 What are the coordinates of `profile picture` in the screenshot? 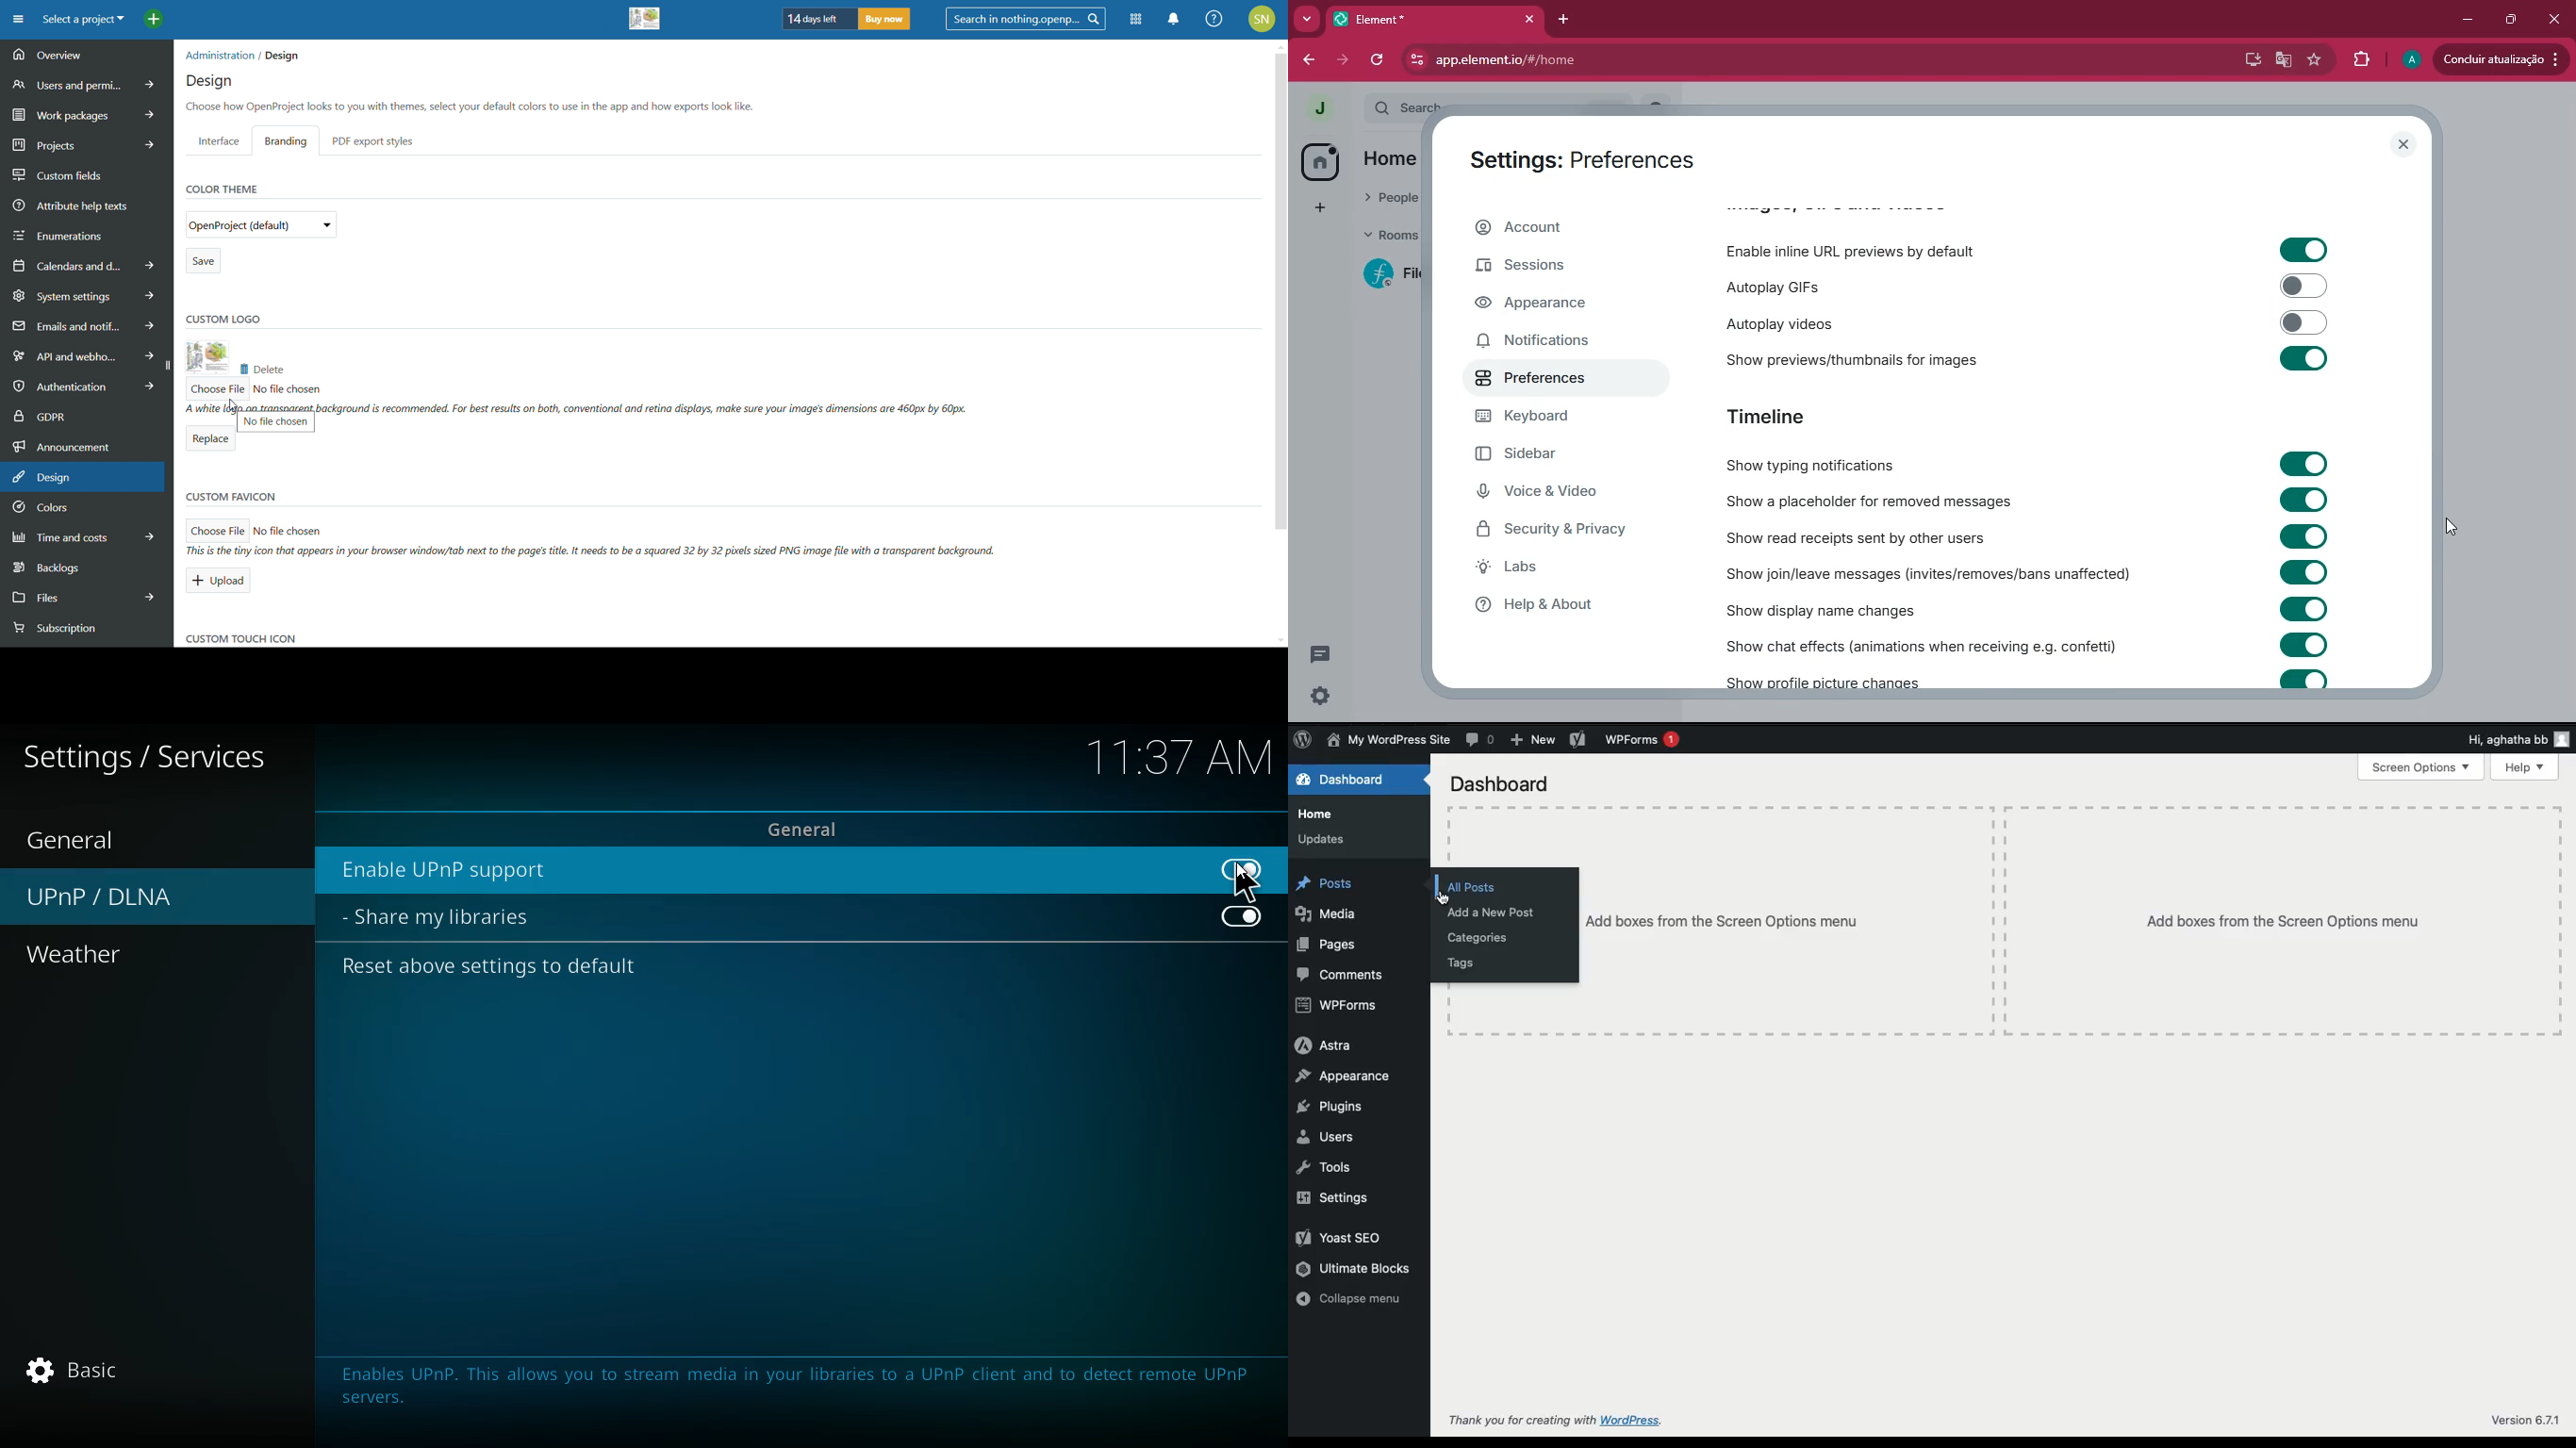 It's located at (1315, 107).